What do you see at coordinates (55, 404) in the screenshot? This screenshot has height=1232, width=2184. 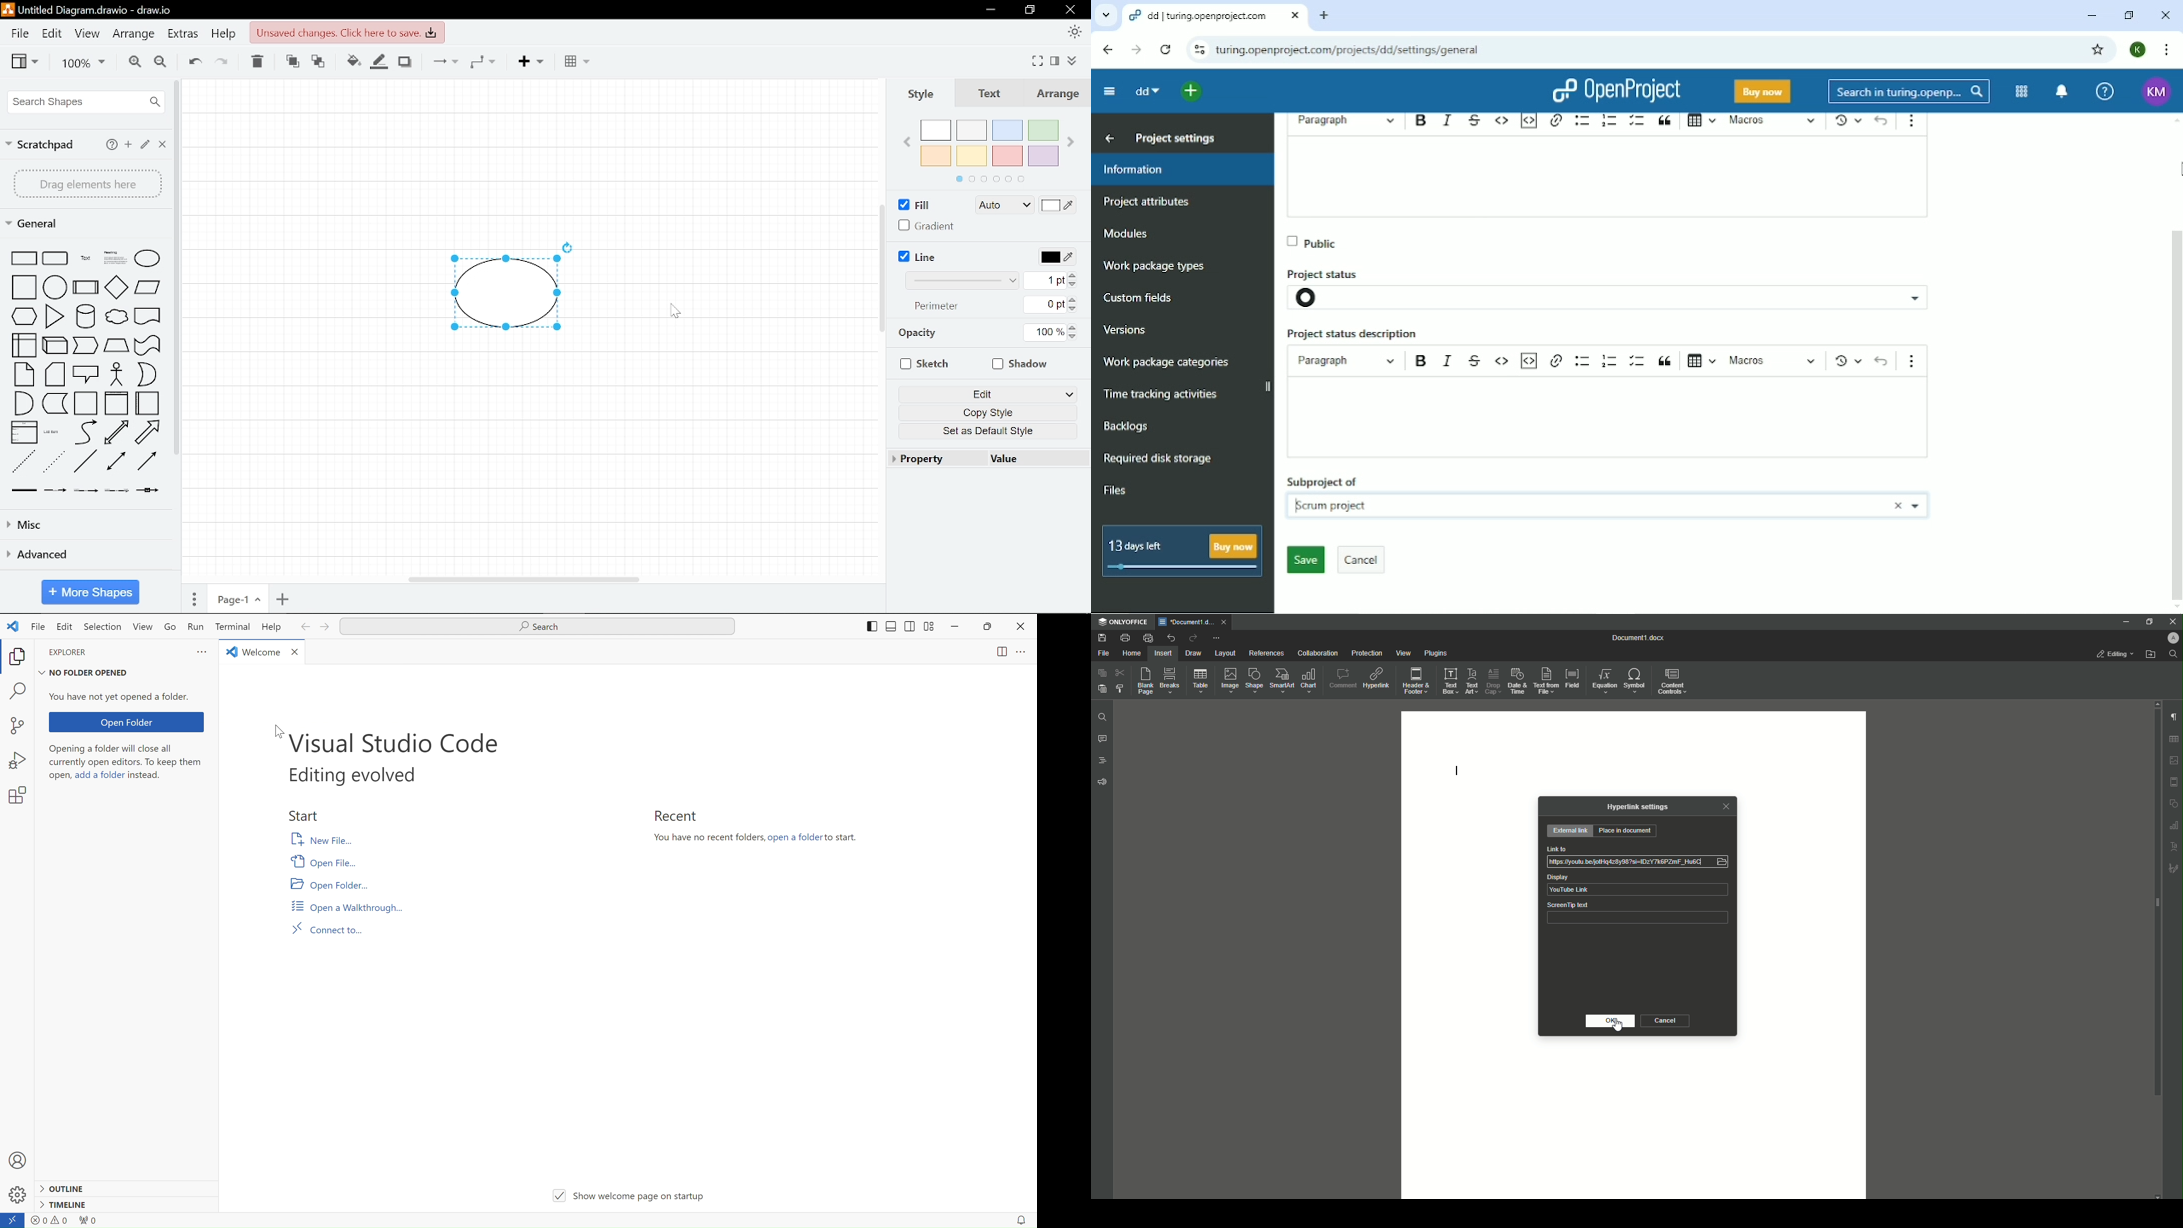 I see `data storage` at bounding box center [55, 404].